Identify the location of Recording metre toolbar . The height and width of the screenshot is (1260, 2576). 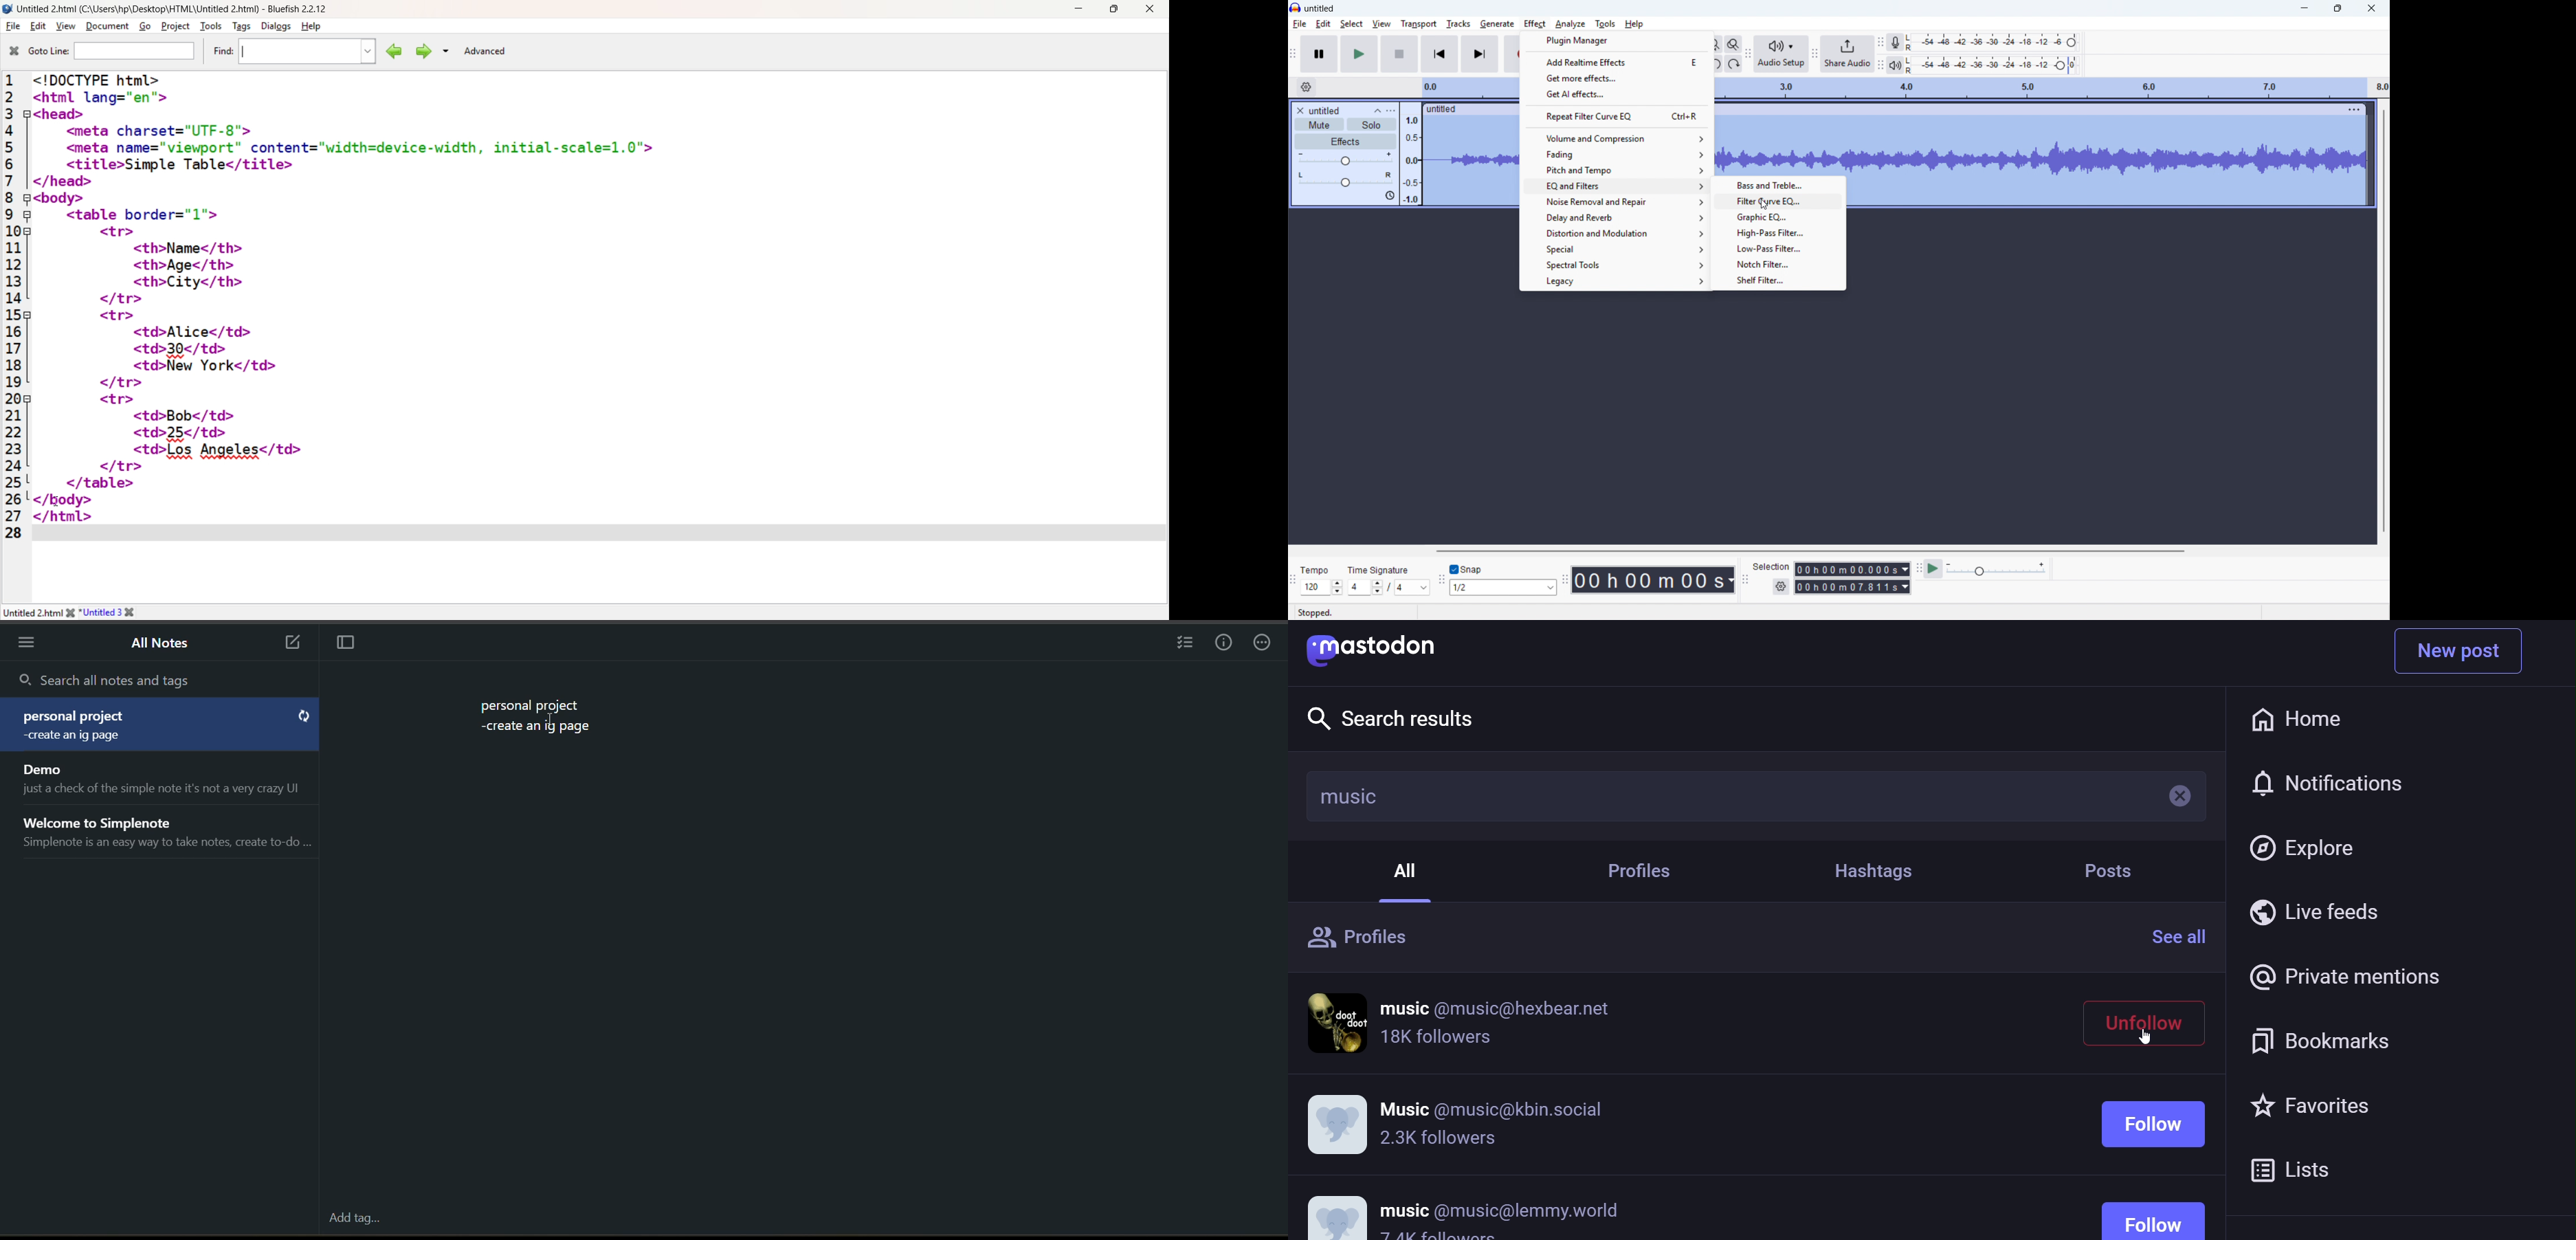
(1880, 41).